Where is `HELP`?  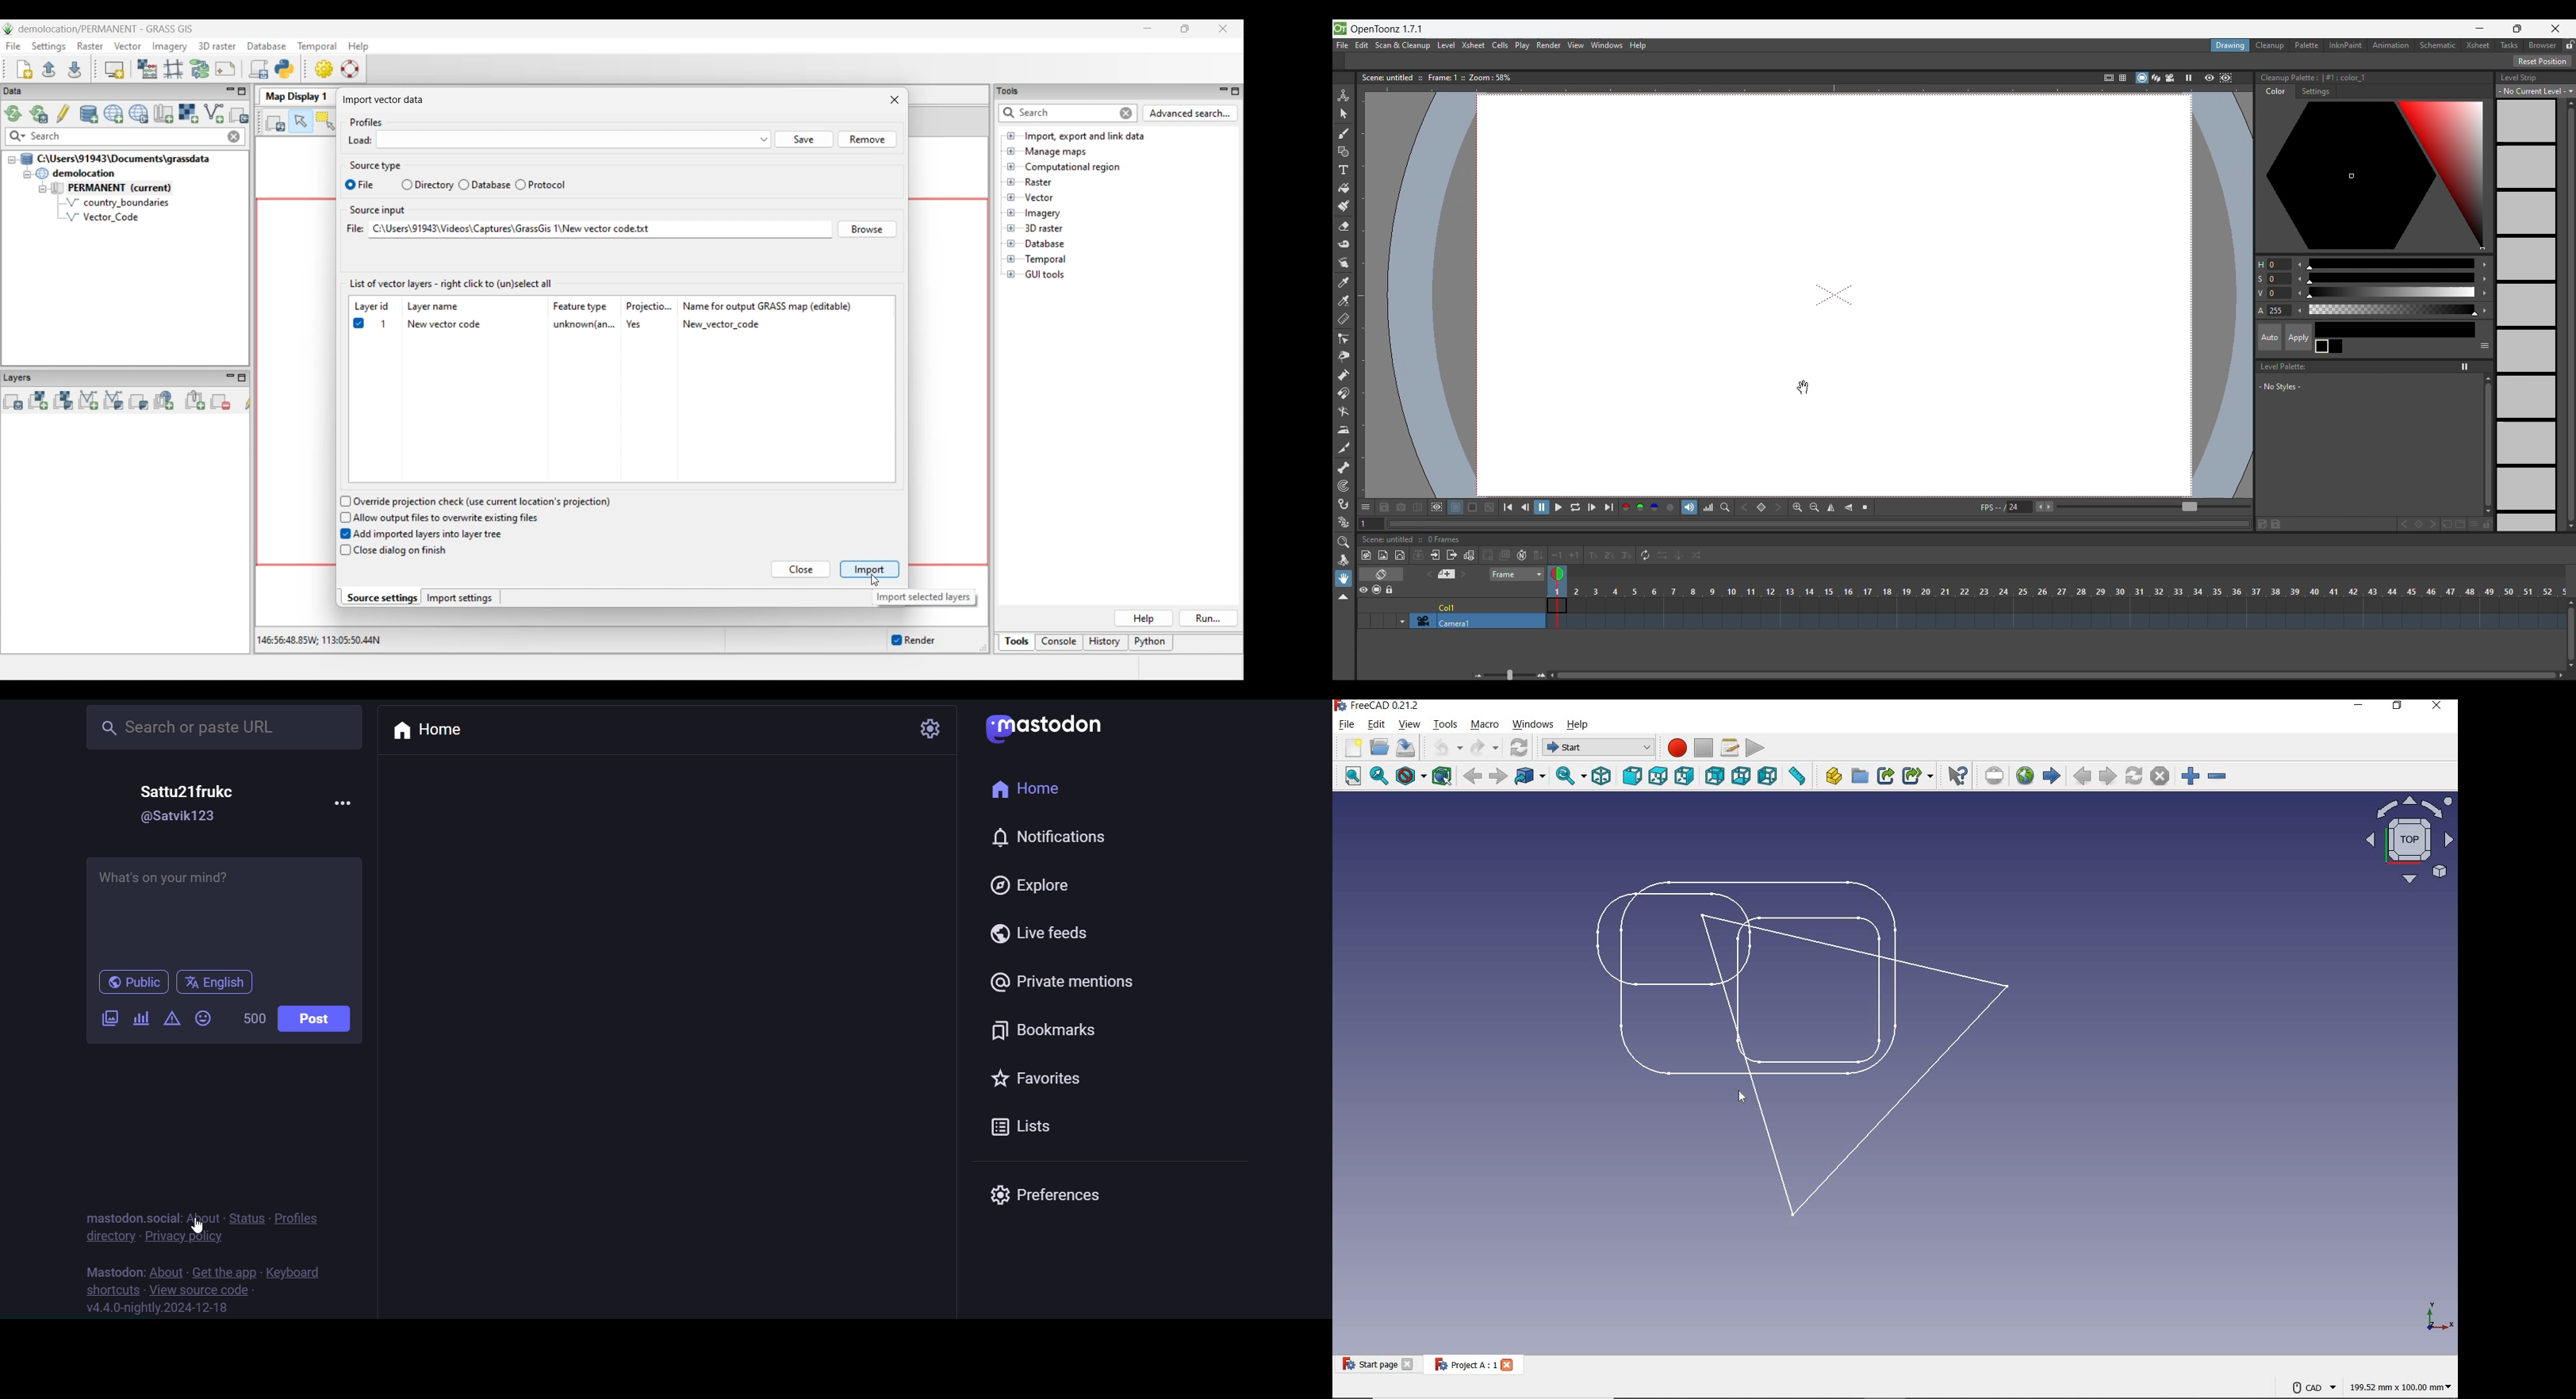 HELP is located at coordinates (1578, 725).